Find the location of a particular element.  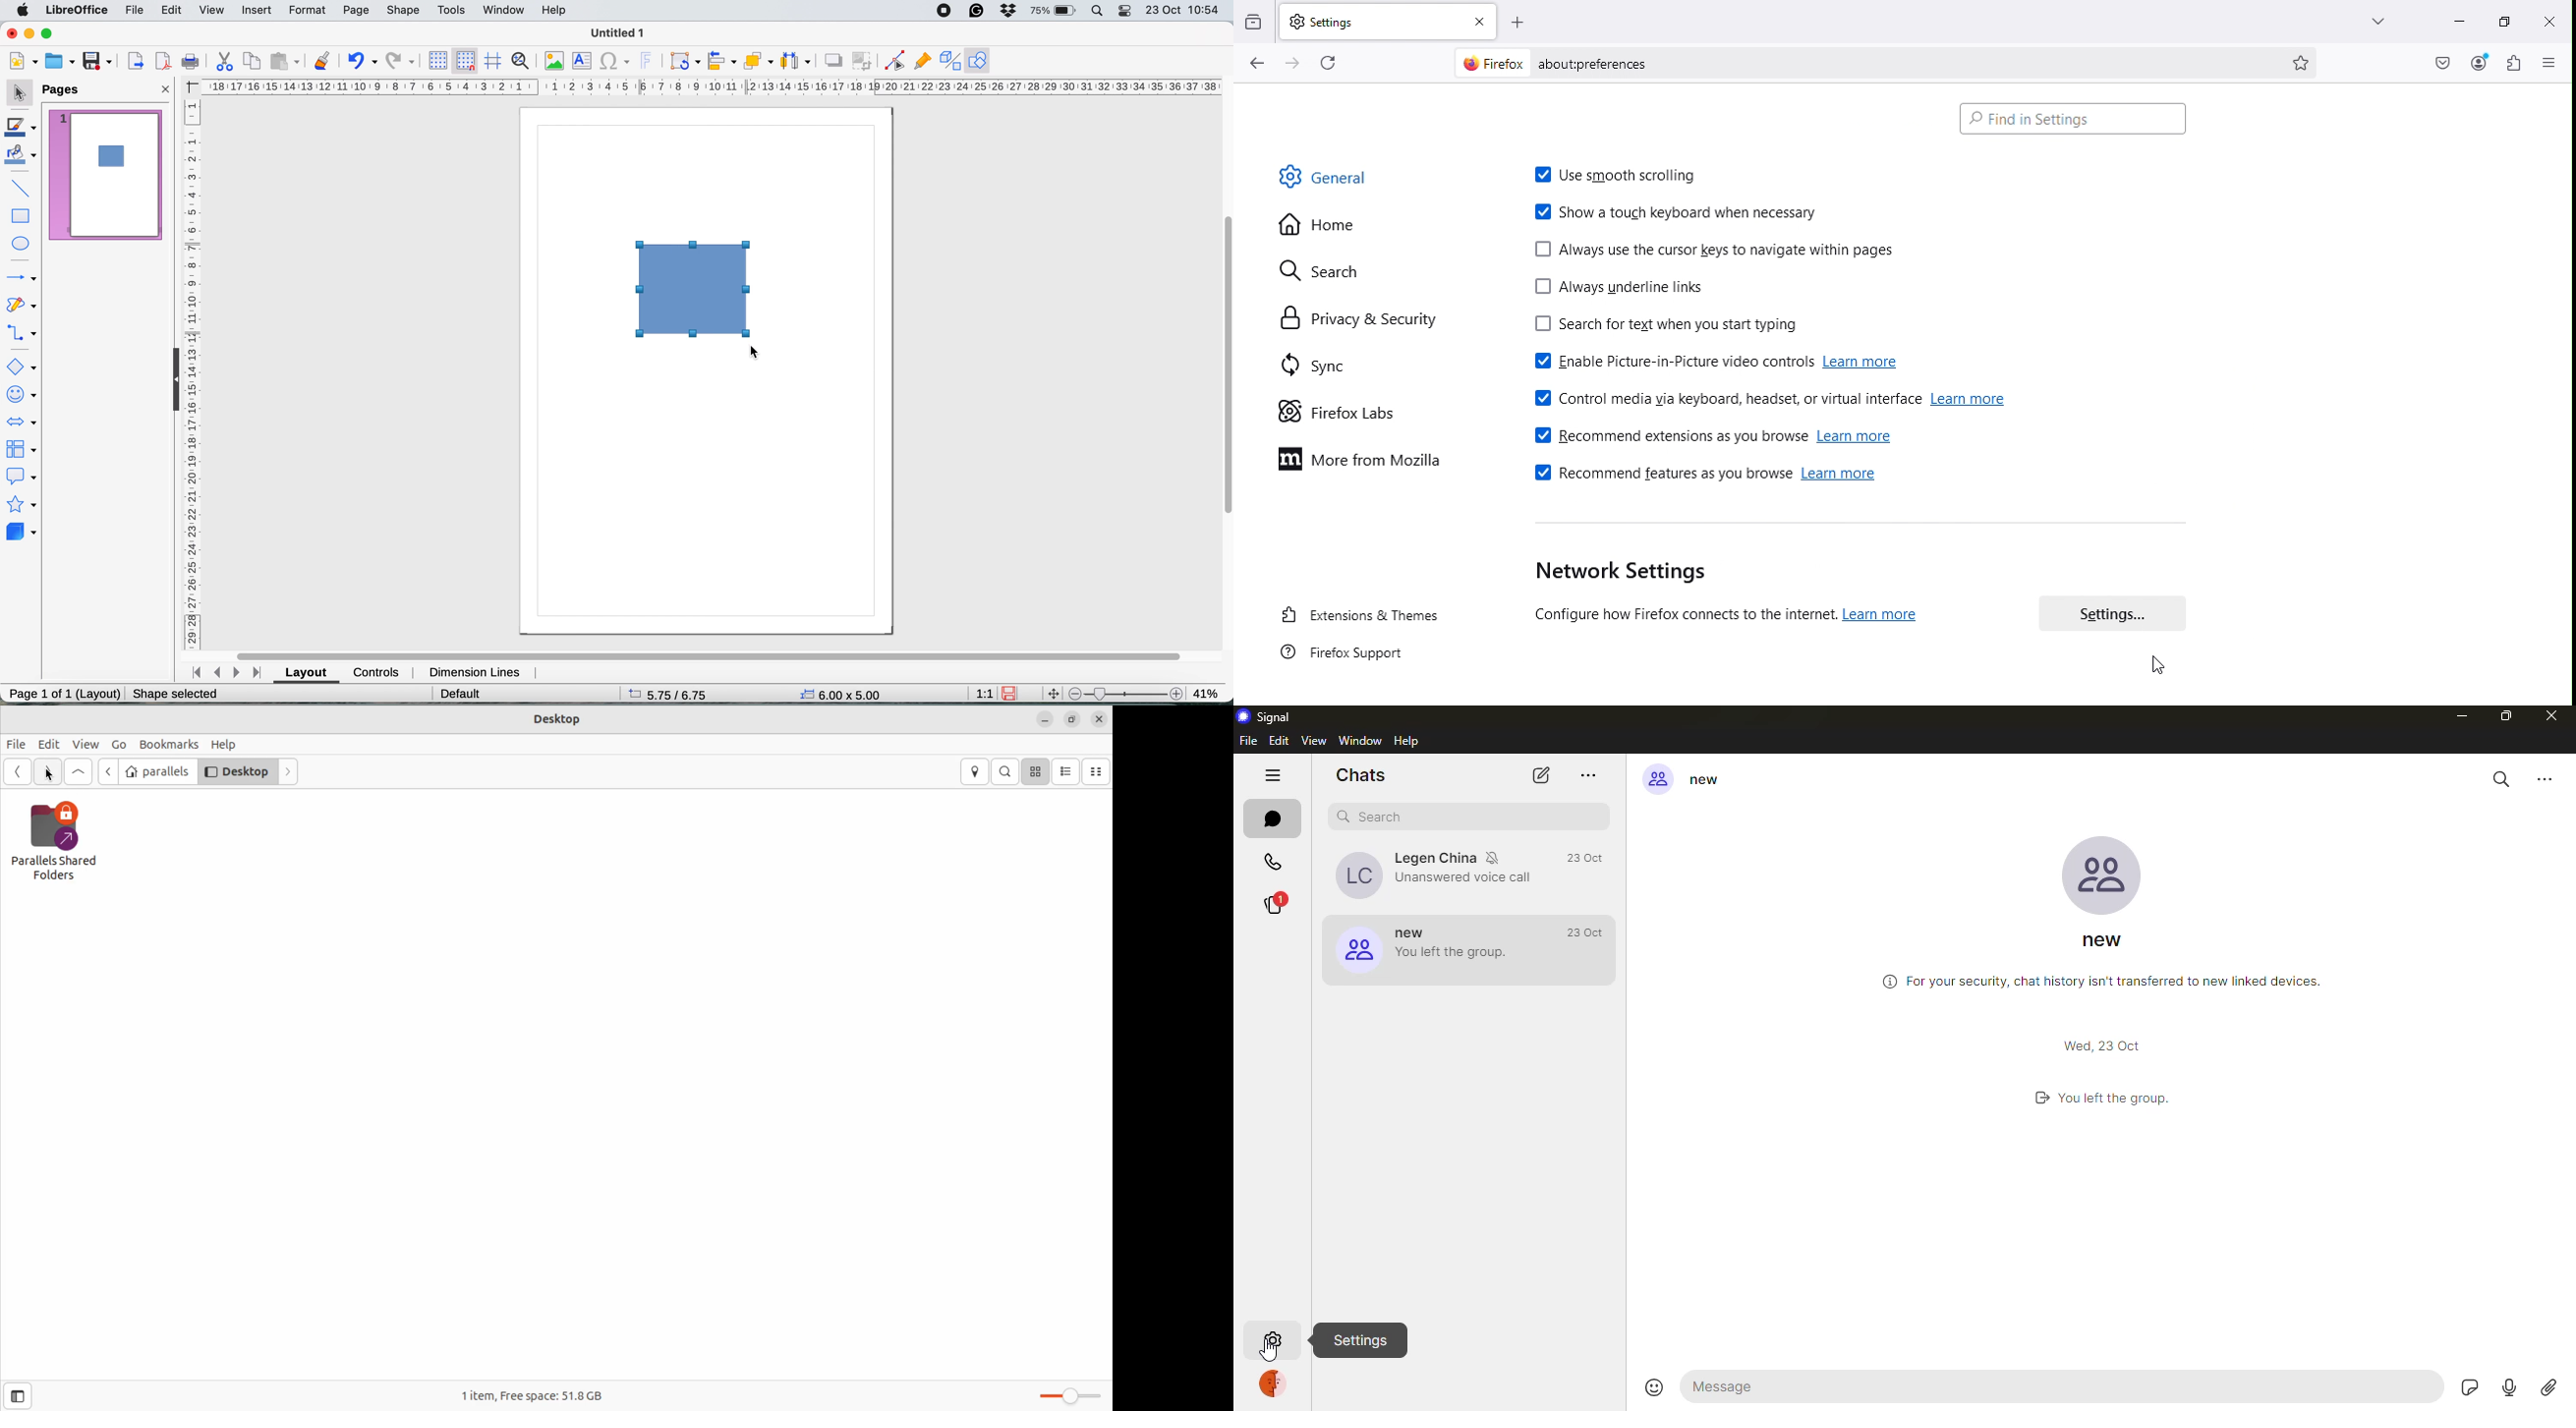

show gluepoint functions is located at coordinates (920, 60).